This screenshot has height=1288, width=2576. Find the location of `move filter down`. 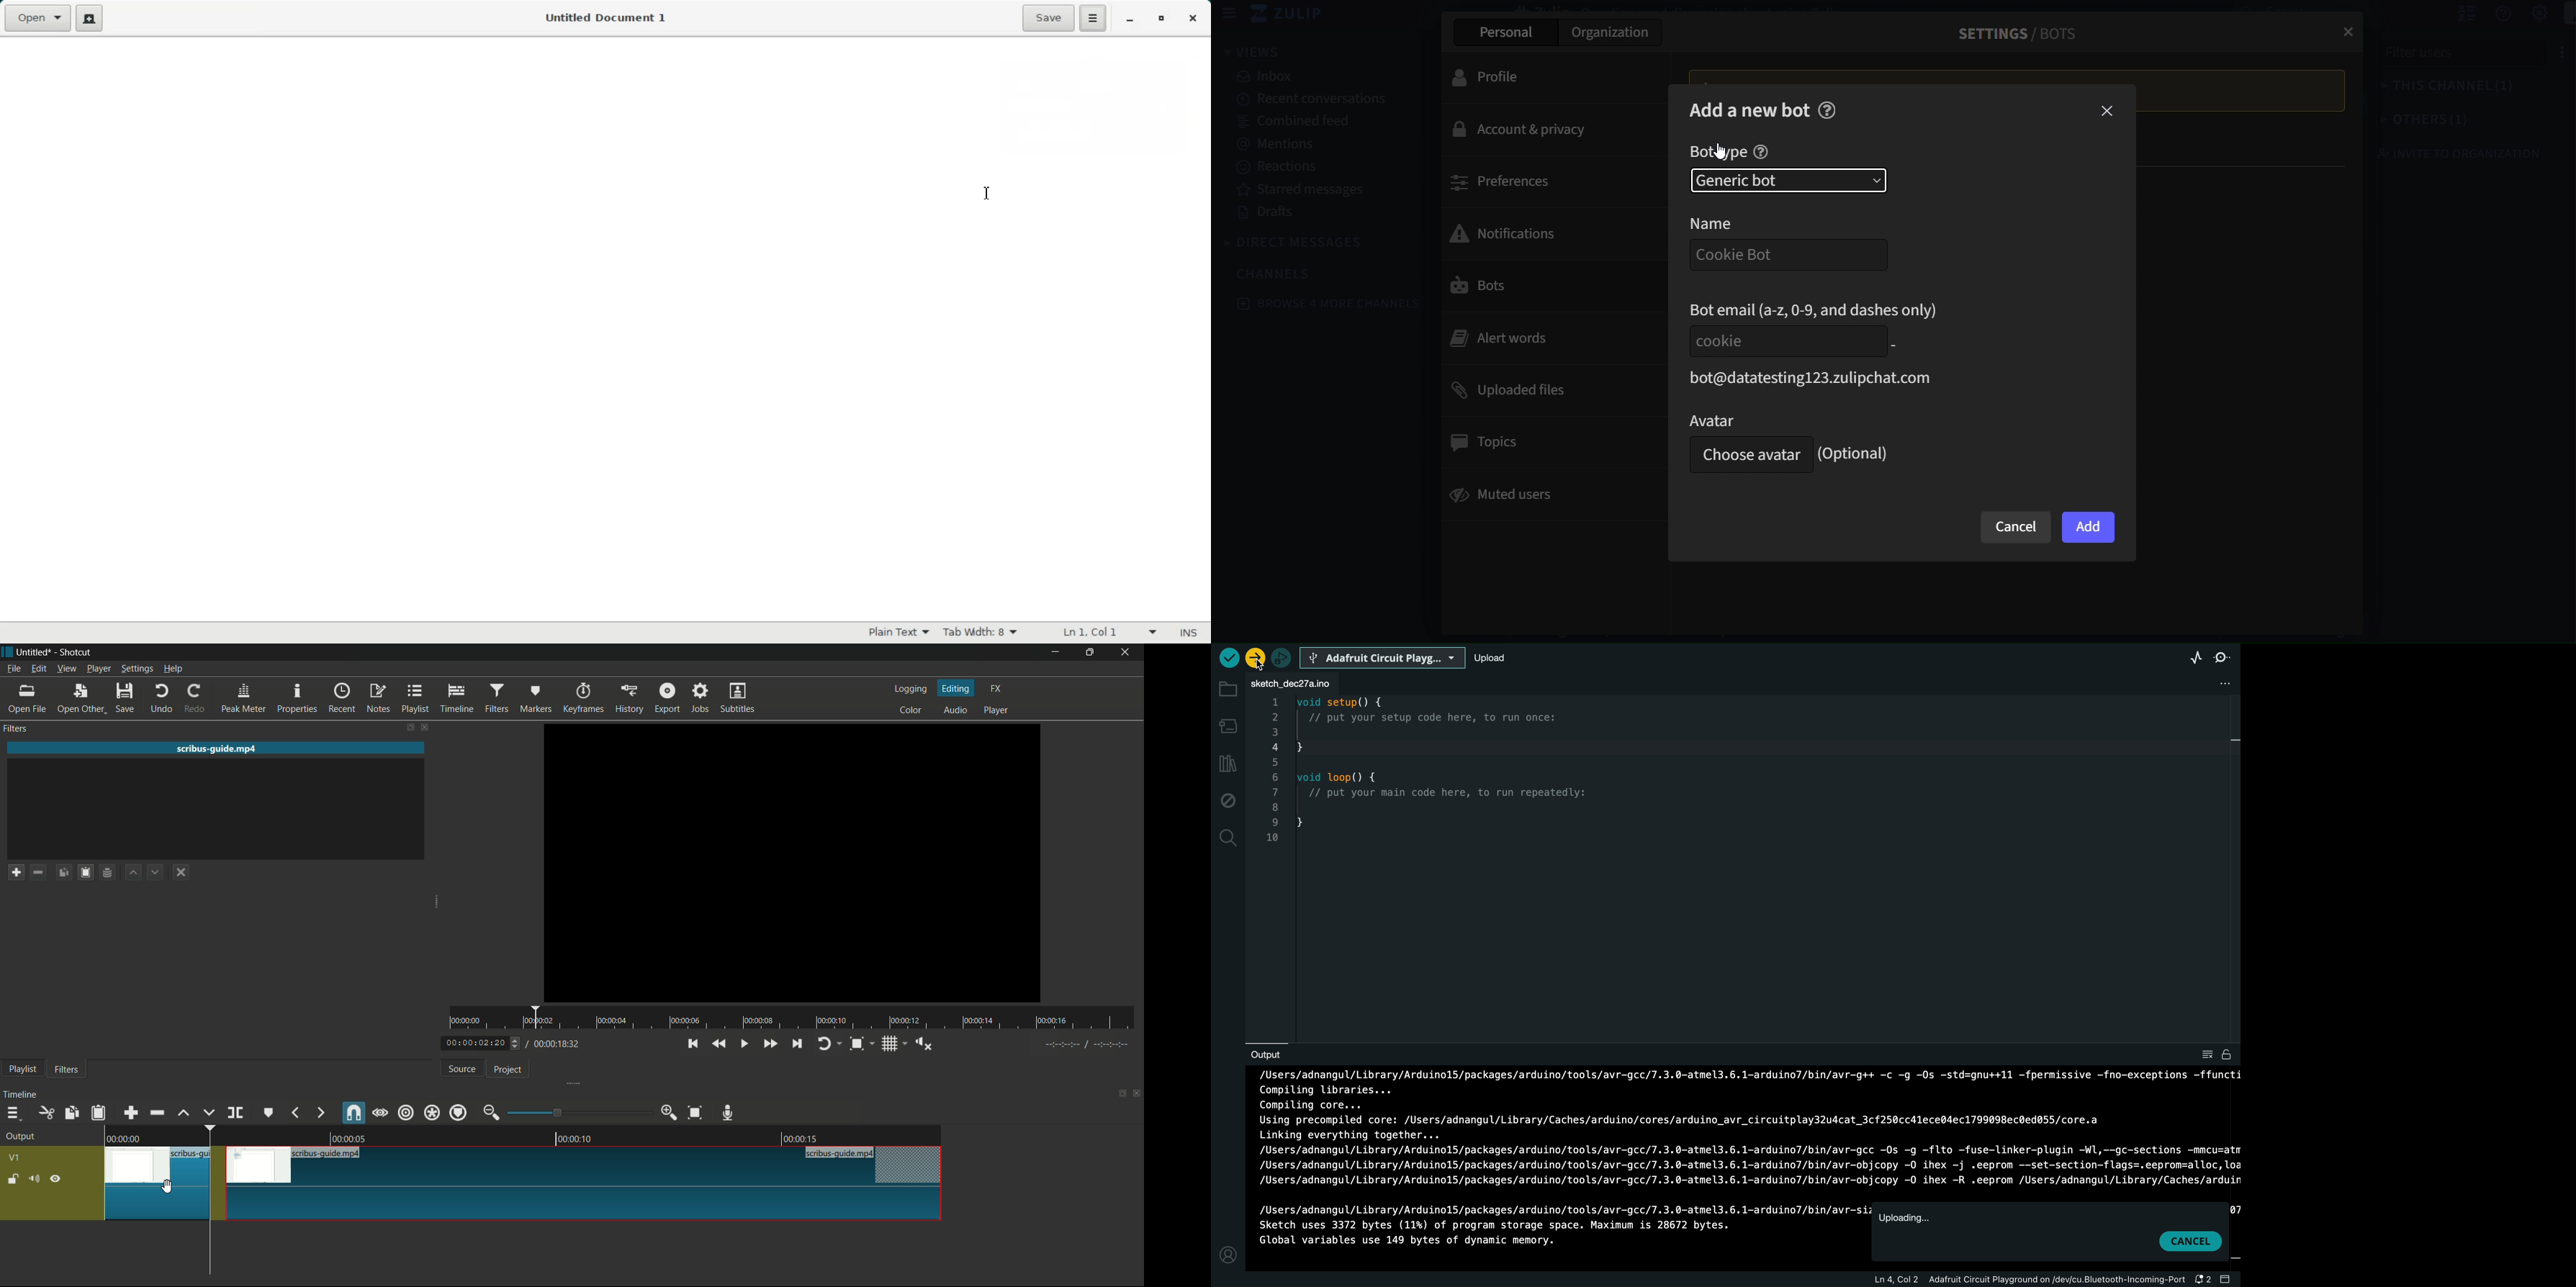

move filter down is located at coordinates (156, 872).